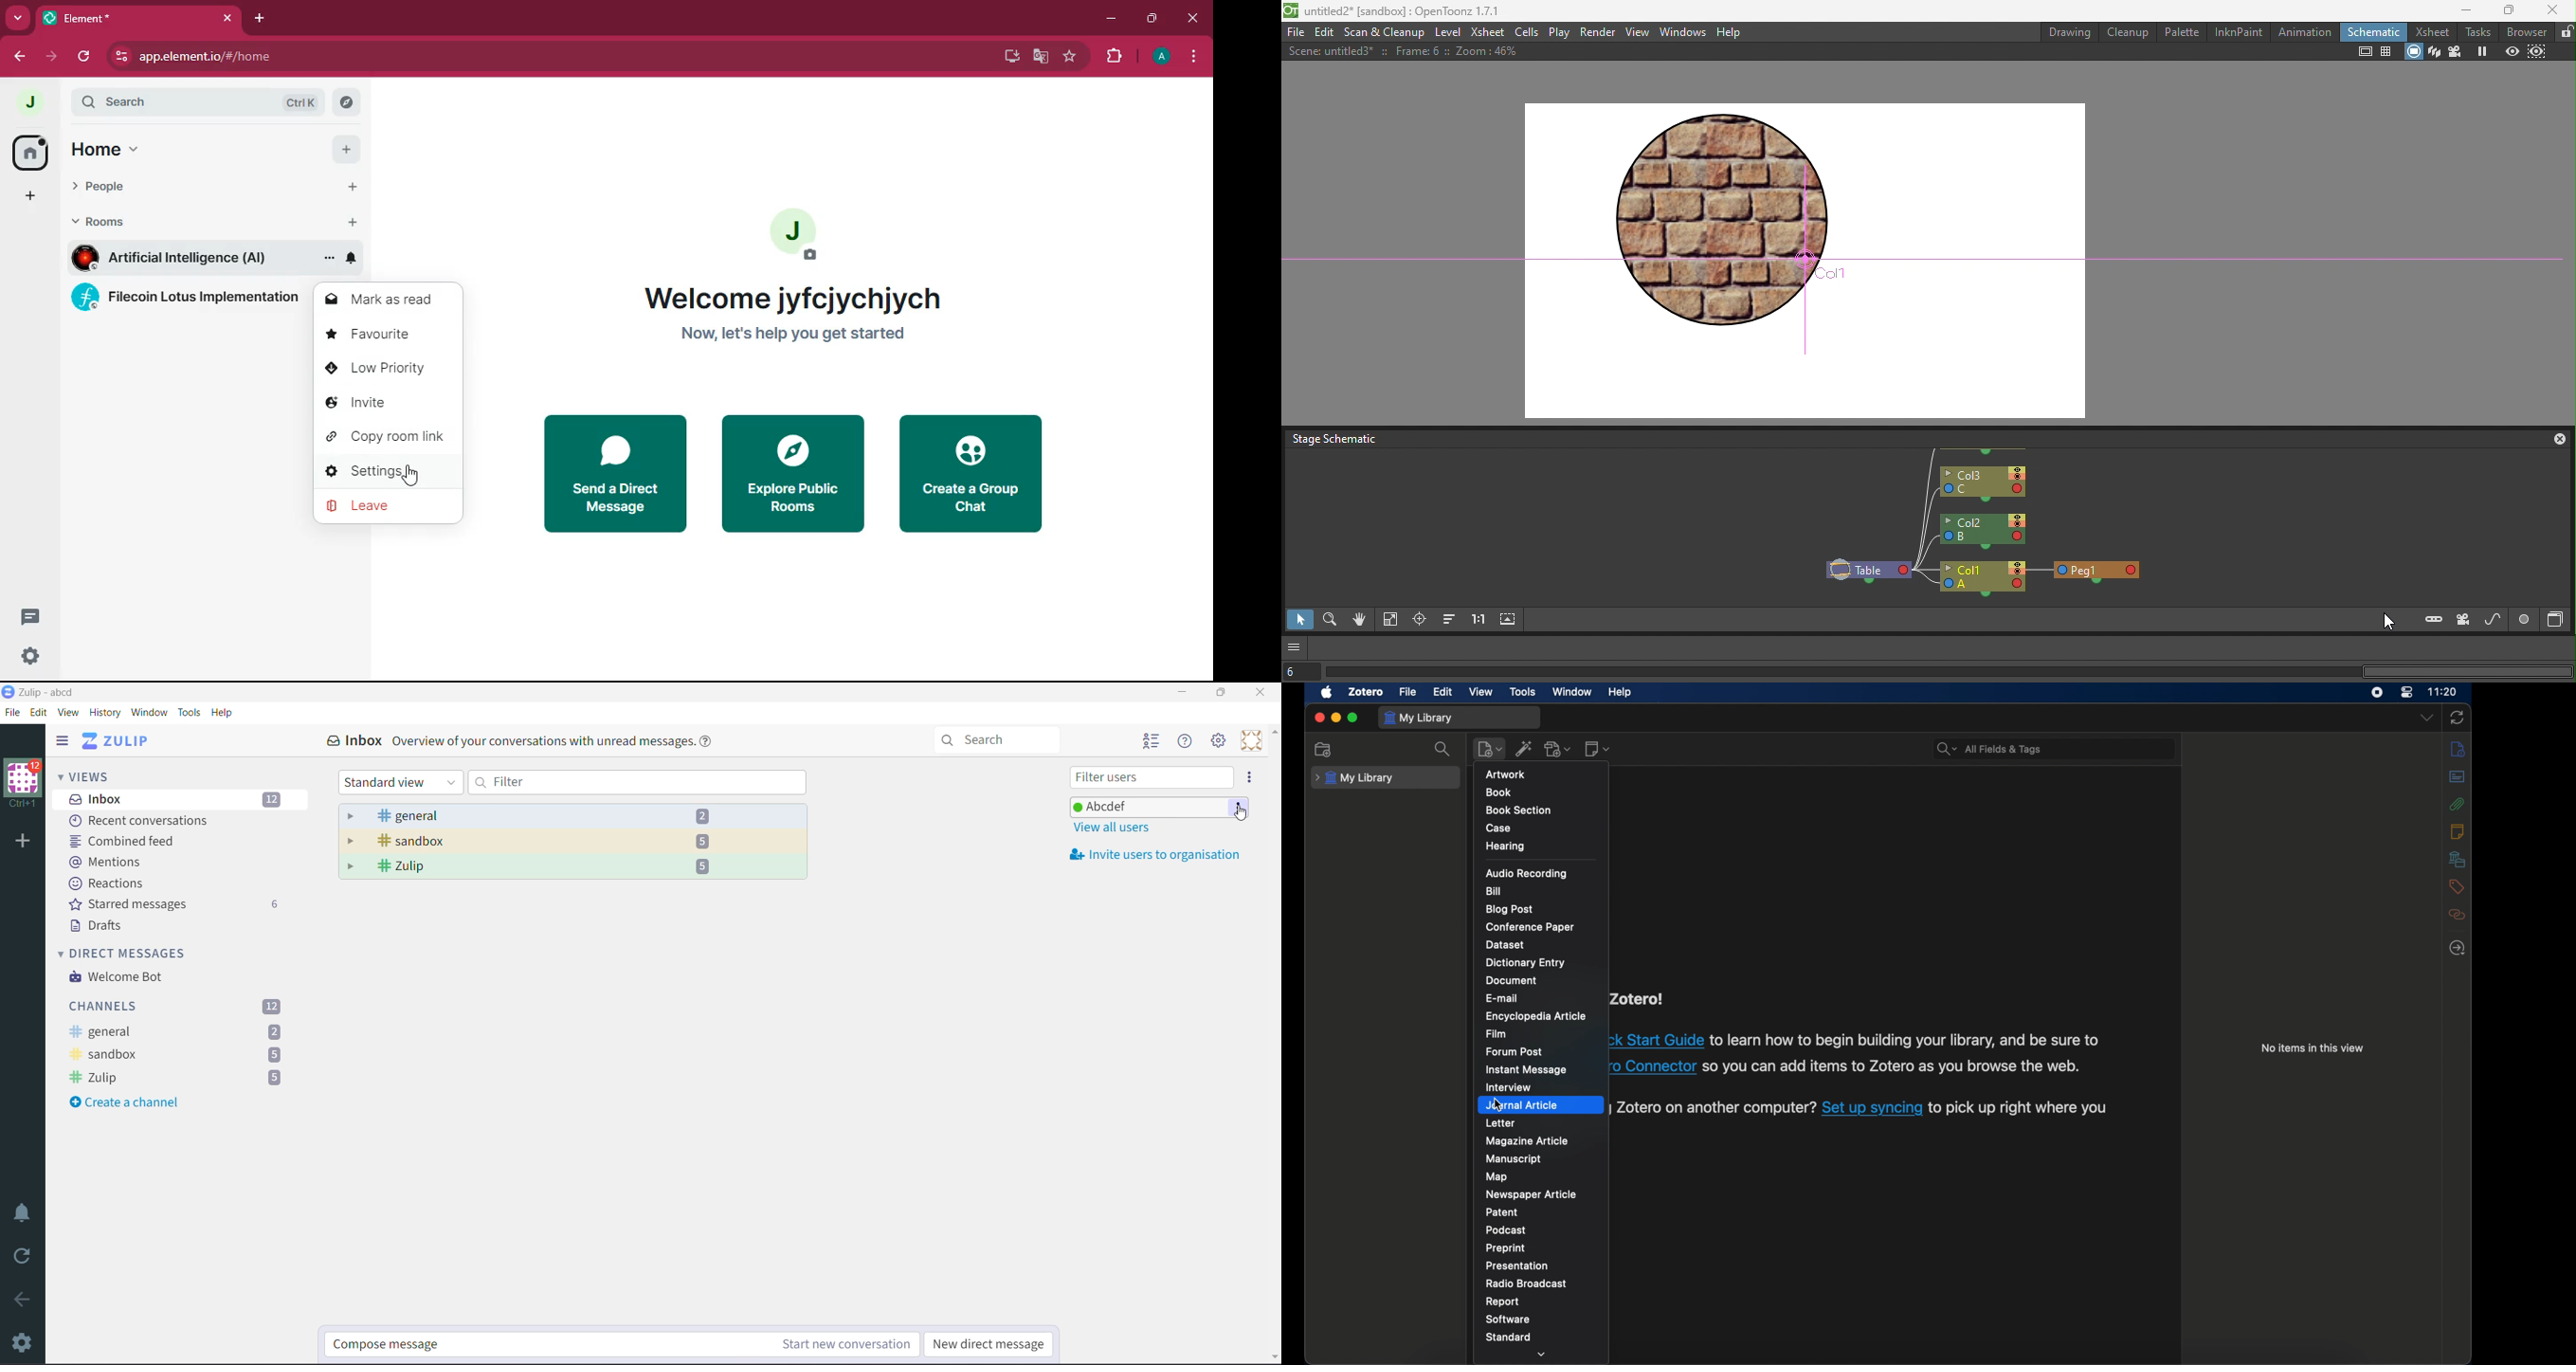 The width and height of the screenshot is (2576, 1372). Describe the element at coordinates (1517, 1265) in the screenshot. I see `presentation` at that location.